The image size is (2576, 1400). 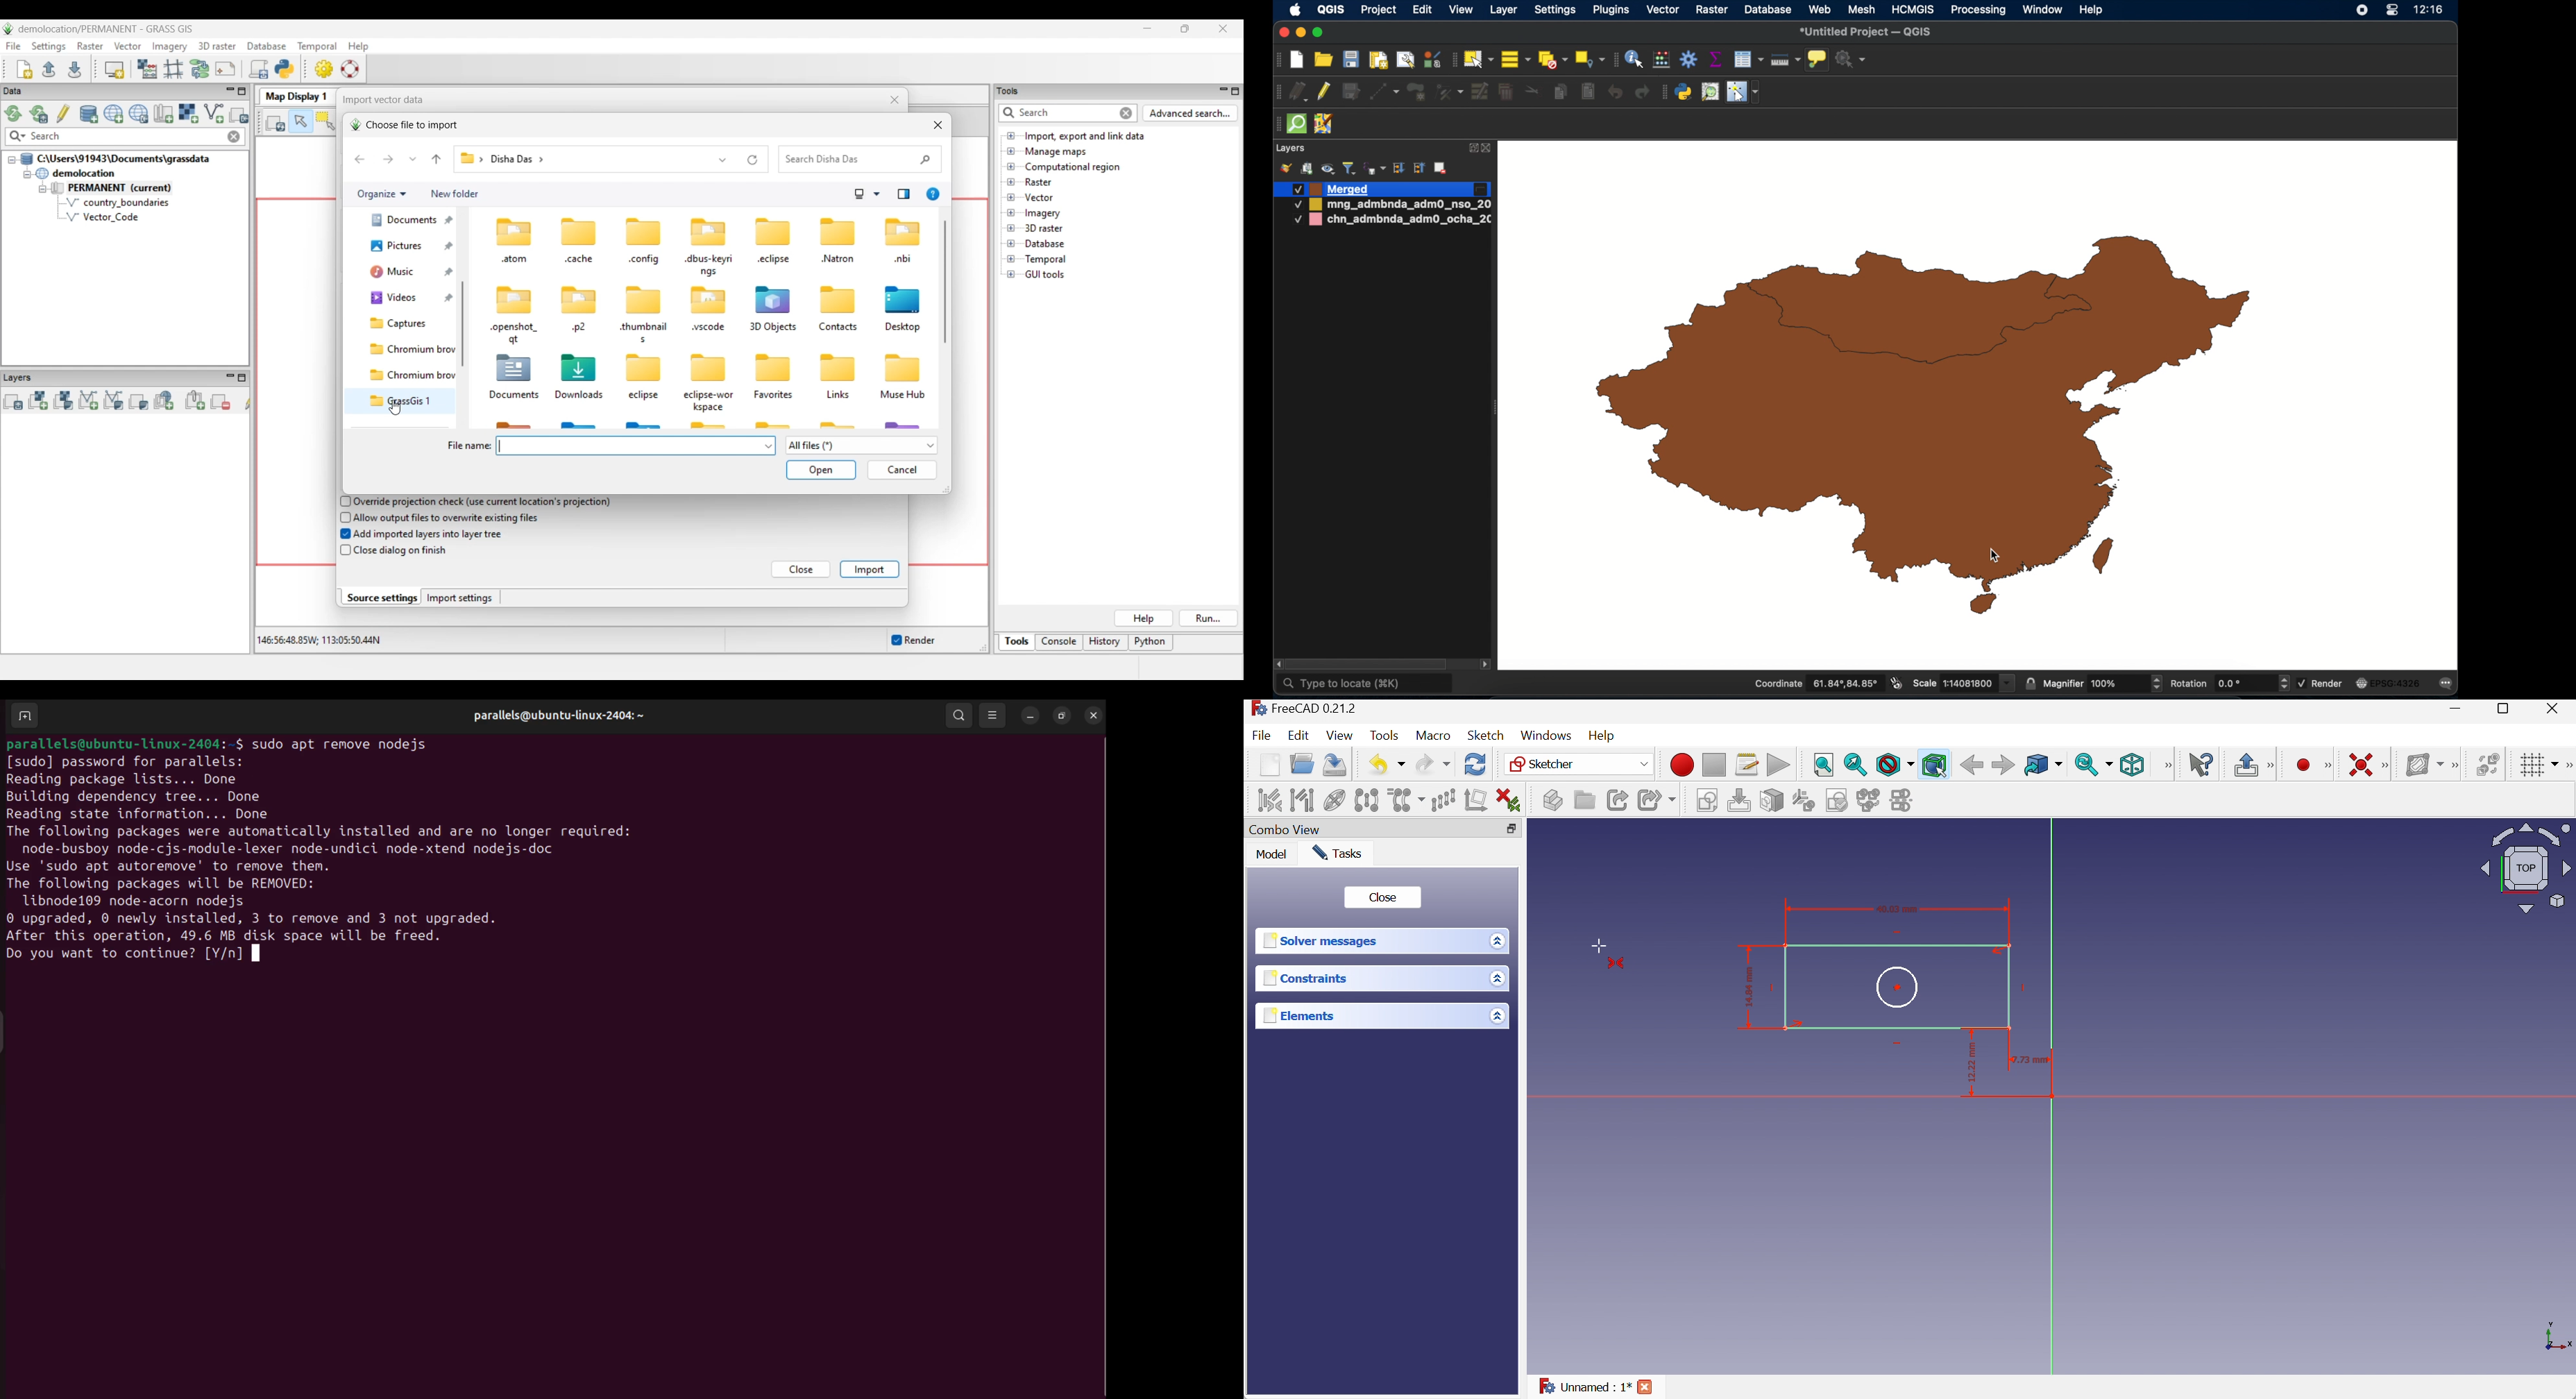 What do you see at coordinates (2429, 11) in the screenshot?
I see `time` at bounding box center [2429, 11].